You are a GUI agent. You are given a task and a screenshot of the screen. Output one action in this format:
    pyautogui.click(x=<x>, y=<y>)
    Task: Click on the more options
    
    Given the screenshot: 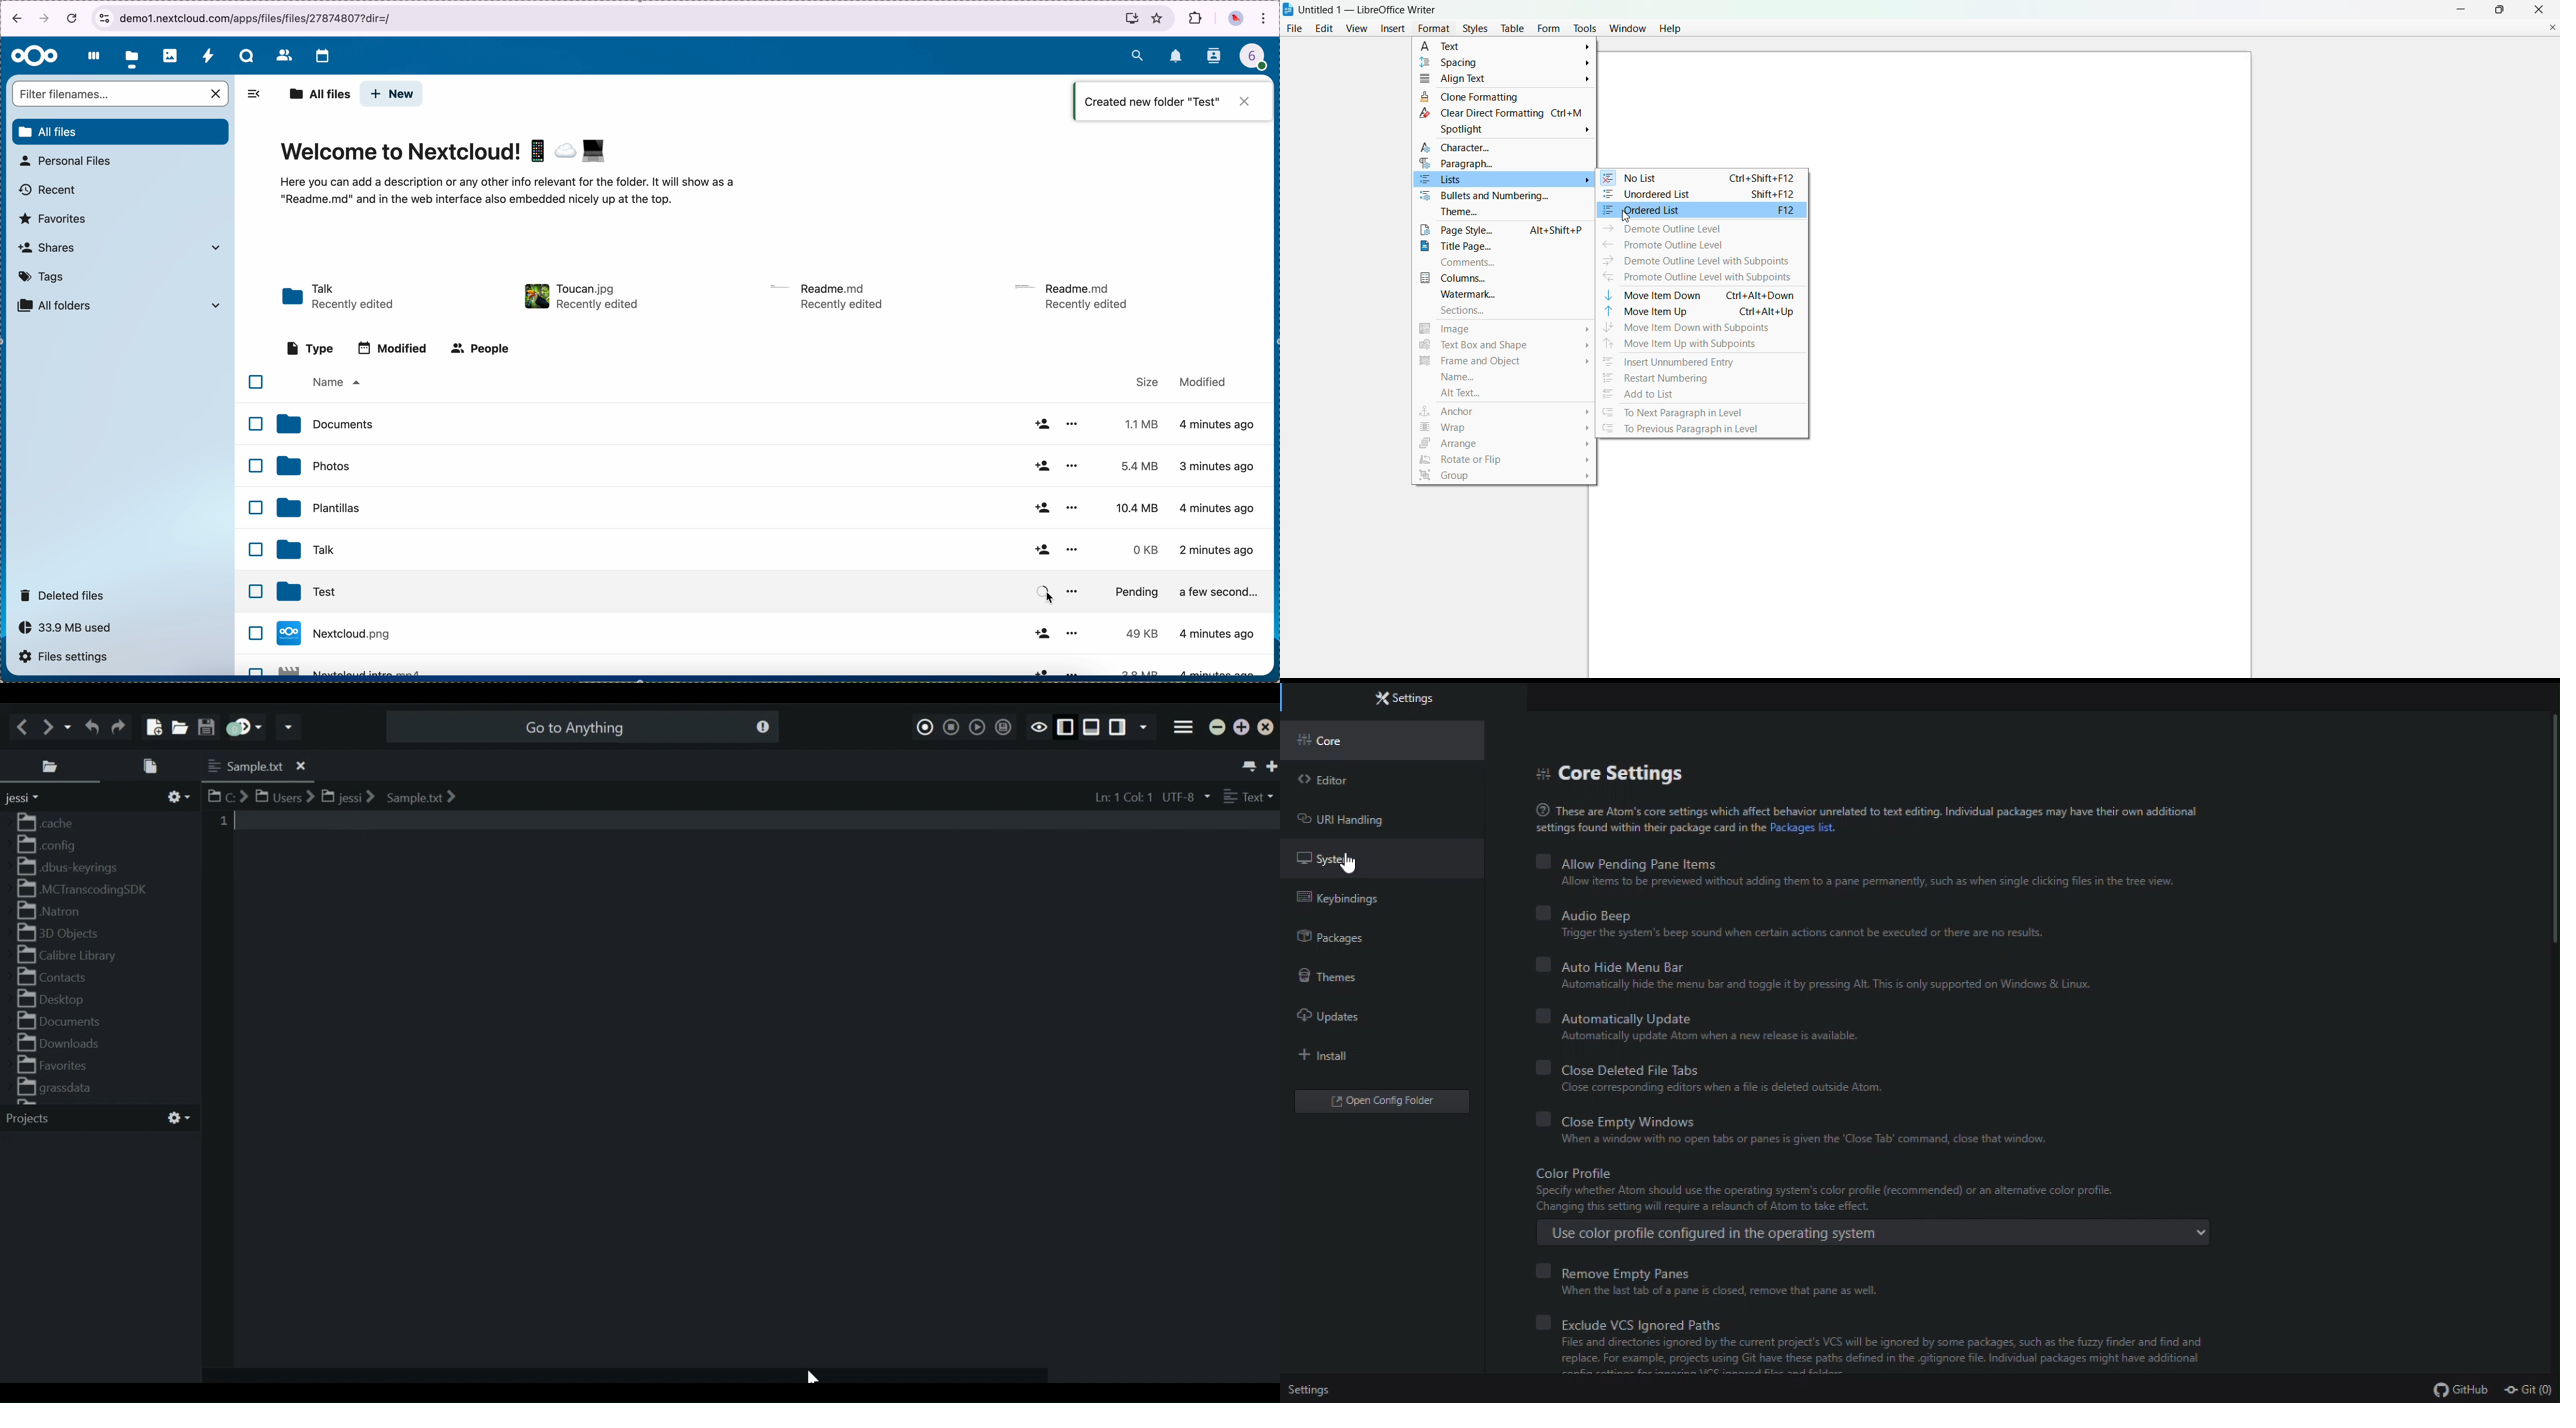 What is the action you would take?
    pyautogui.click(x=1072, y=465)
    